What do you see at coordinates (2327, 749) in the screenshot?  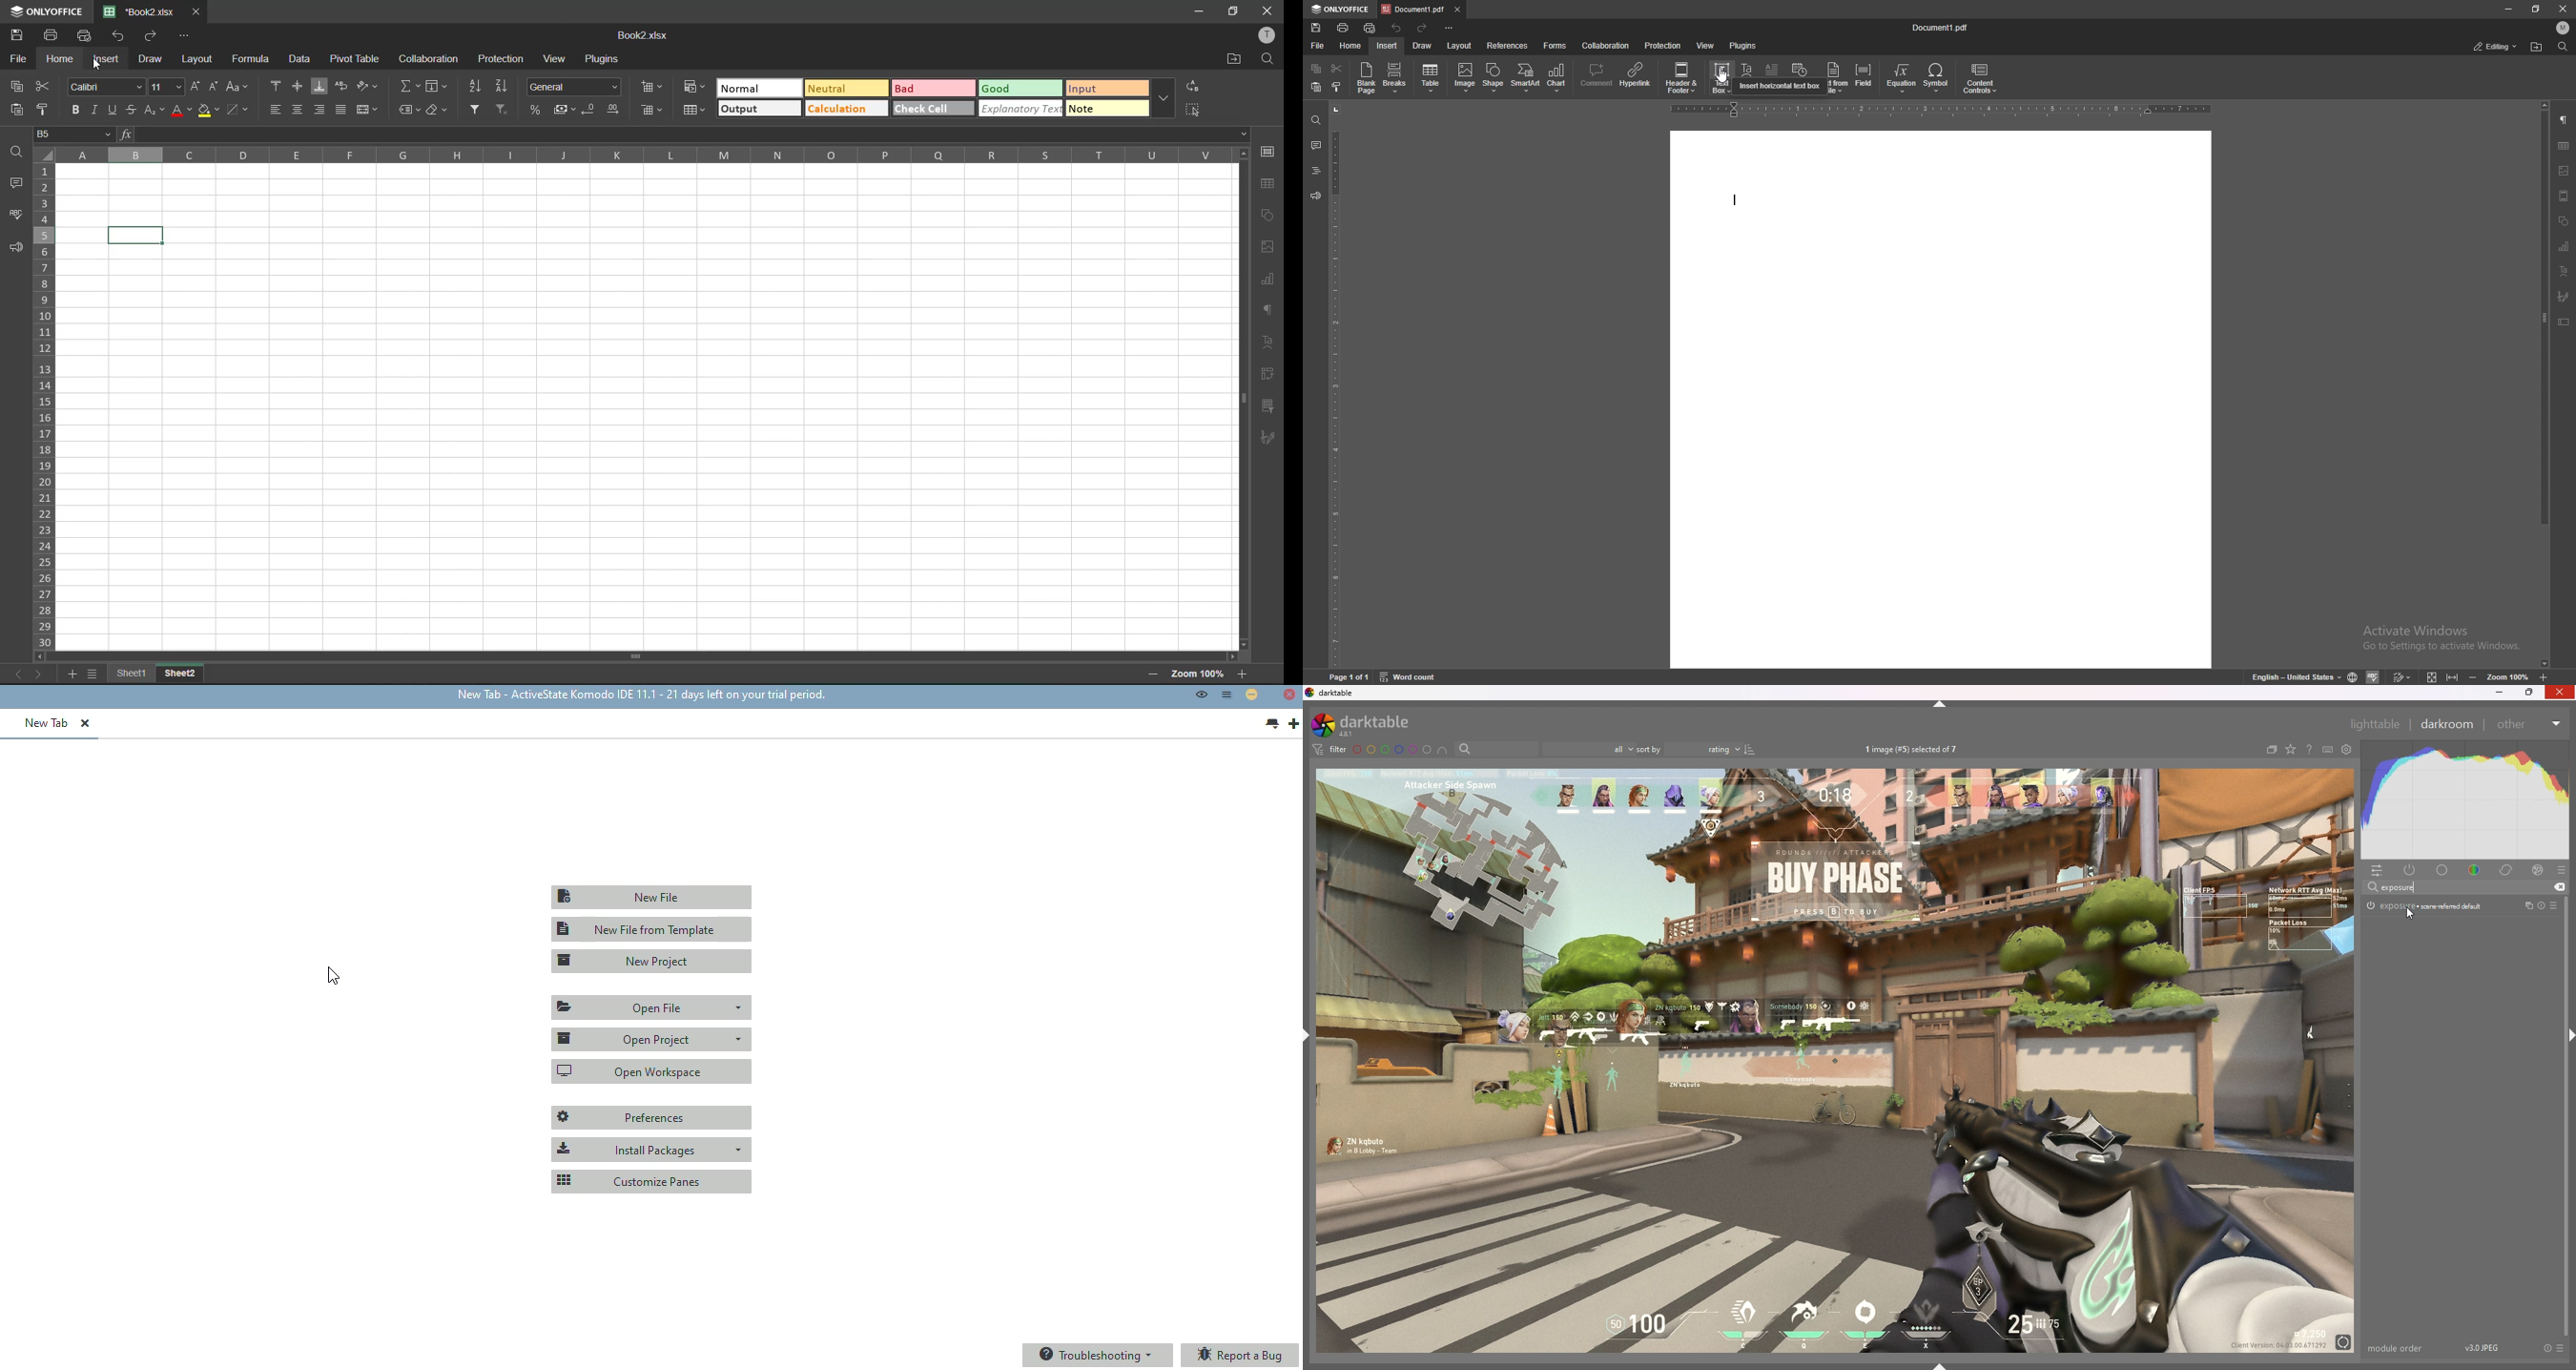 I see `keyboars shortcut` at bounding box center [2327, 749].